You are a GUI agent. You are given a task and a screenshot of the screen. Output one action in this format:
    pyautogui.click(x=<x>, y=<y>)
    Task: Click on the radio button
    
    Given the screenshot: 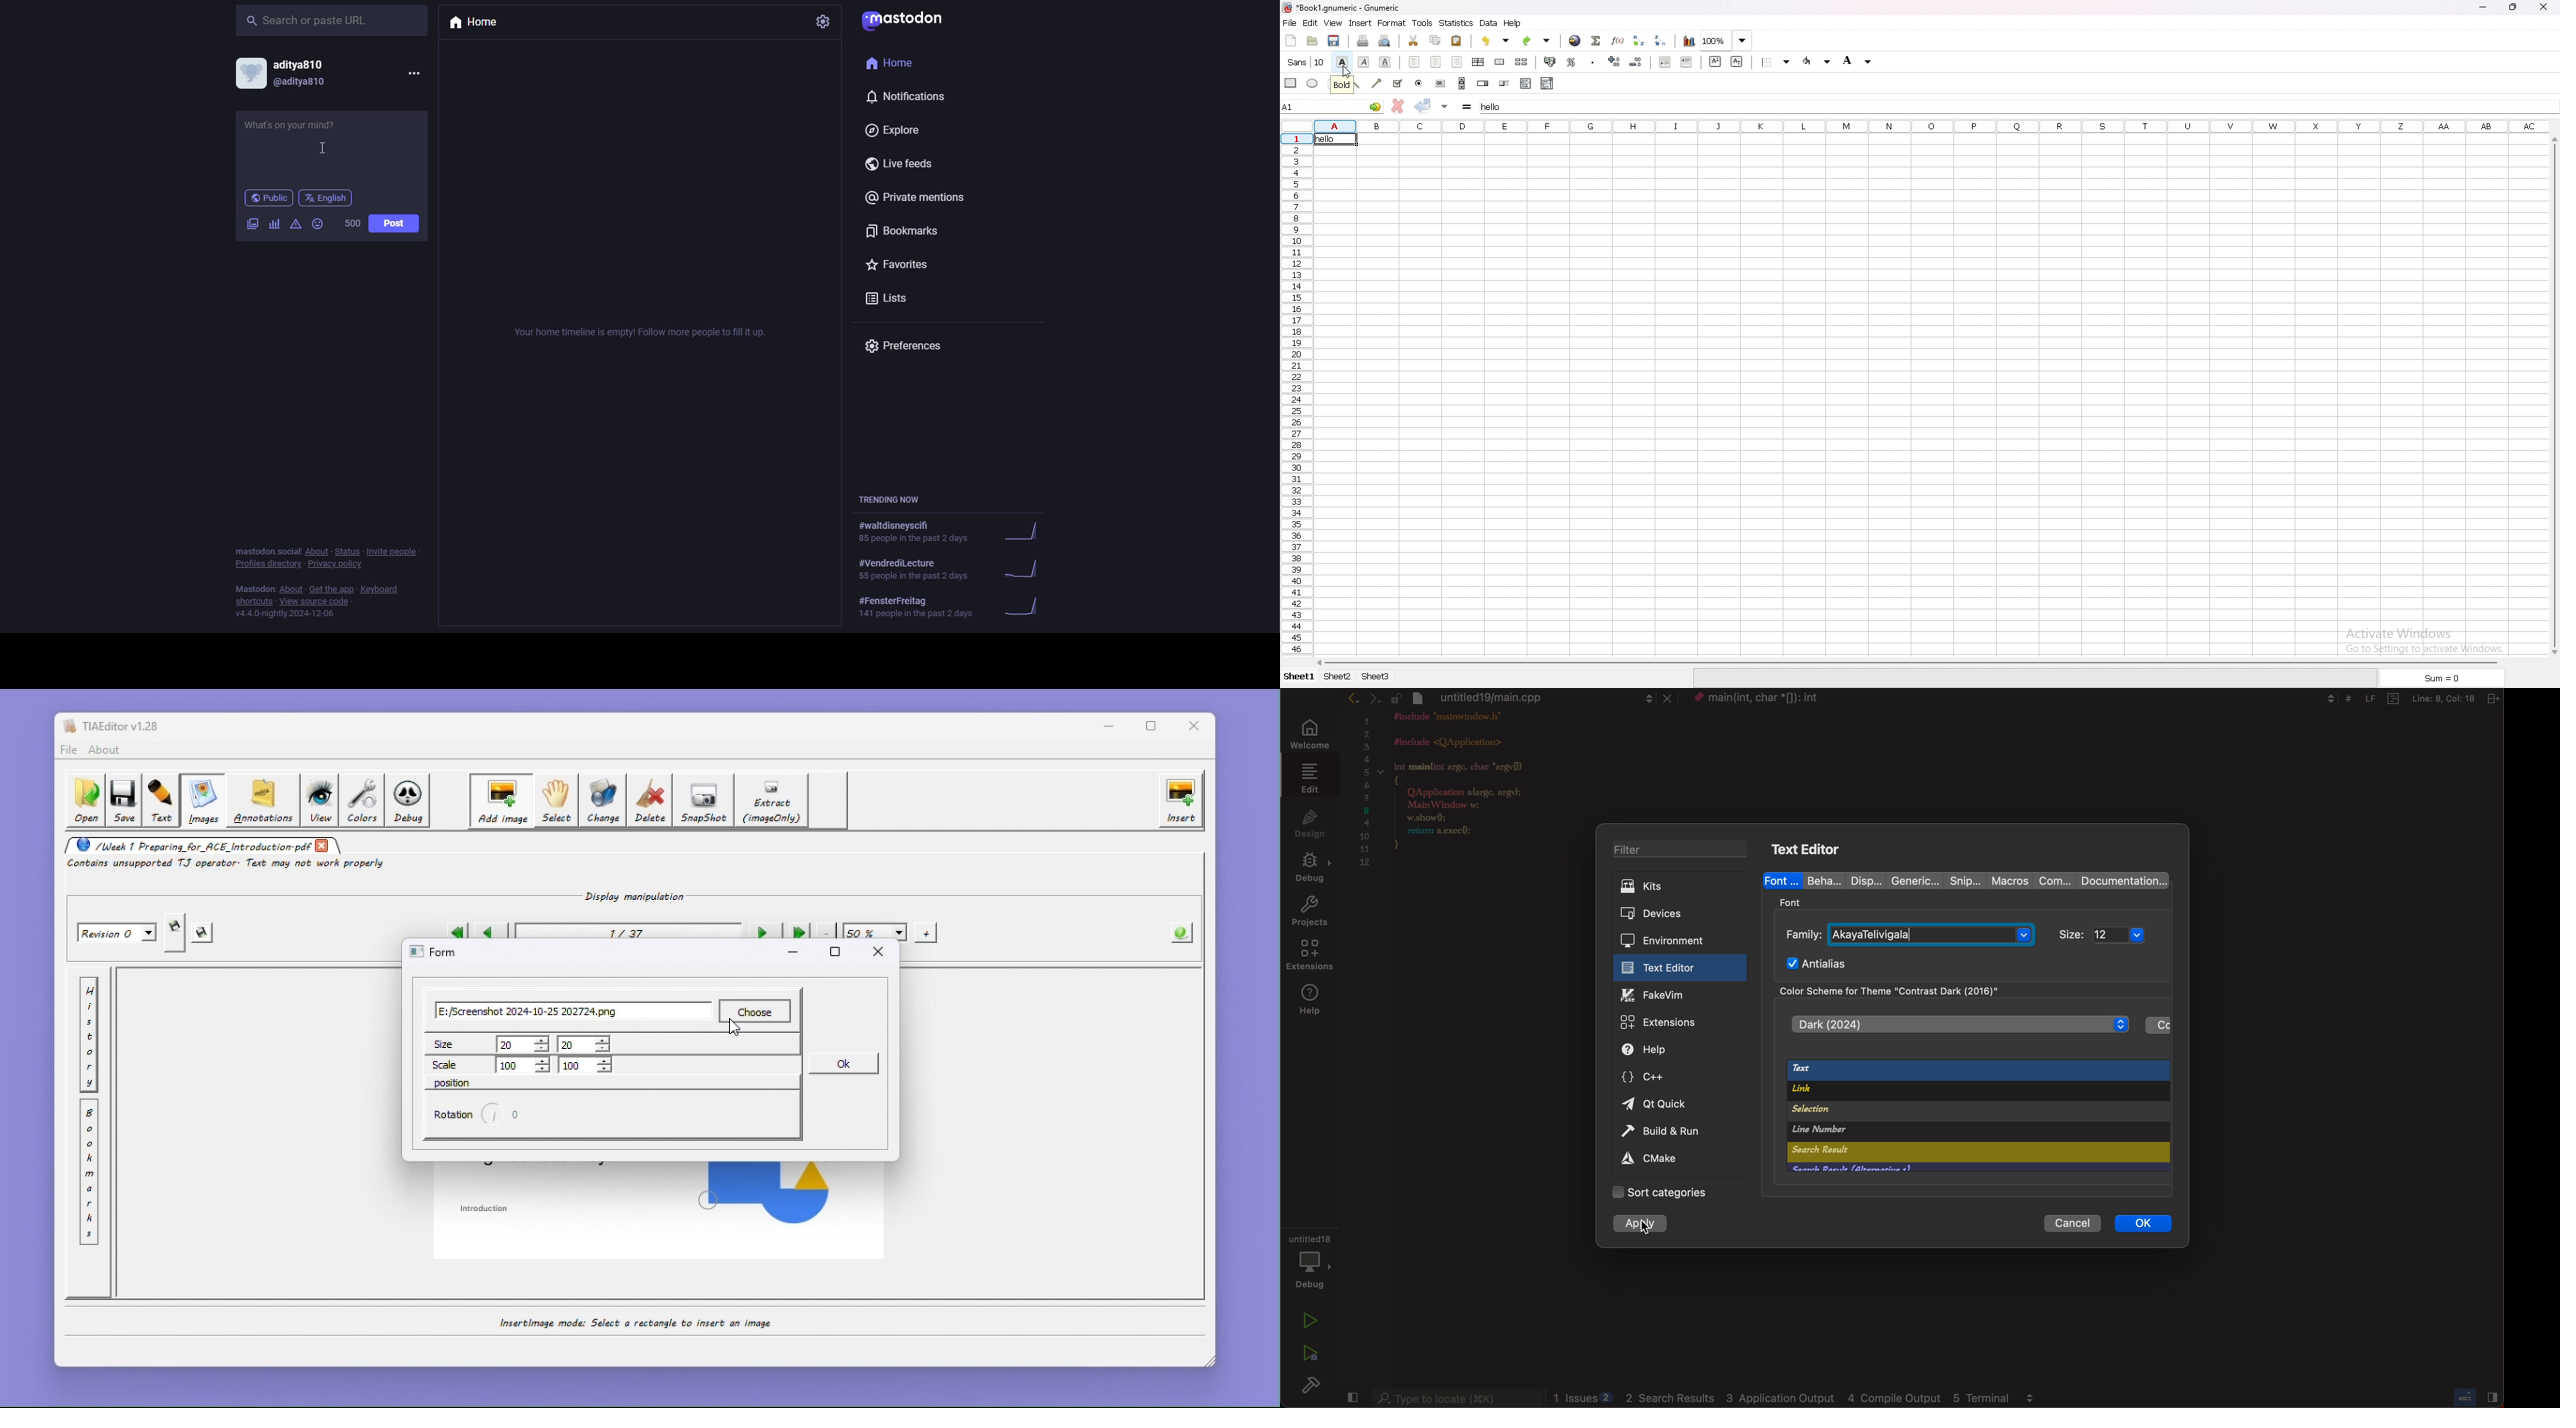 What is the action you would take?
    pyautogui.click(x=1419, y=82)
    